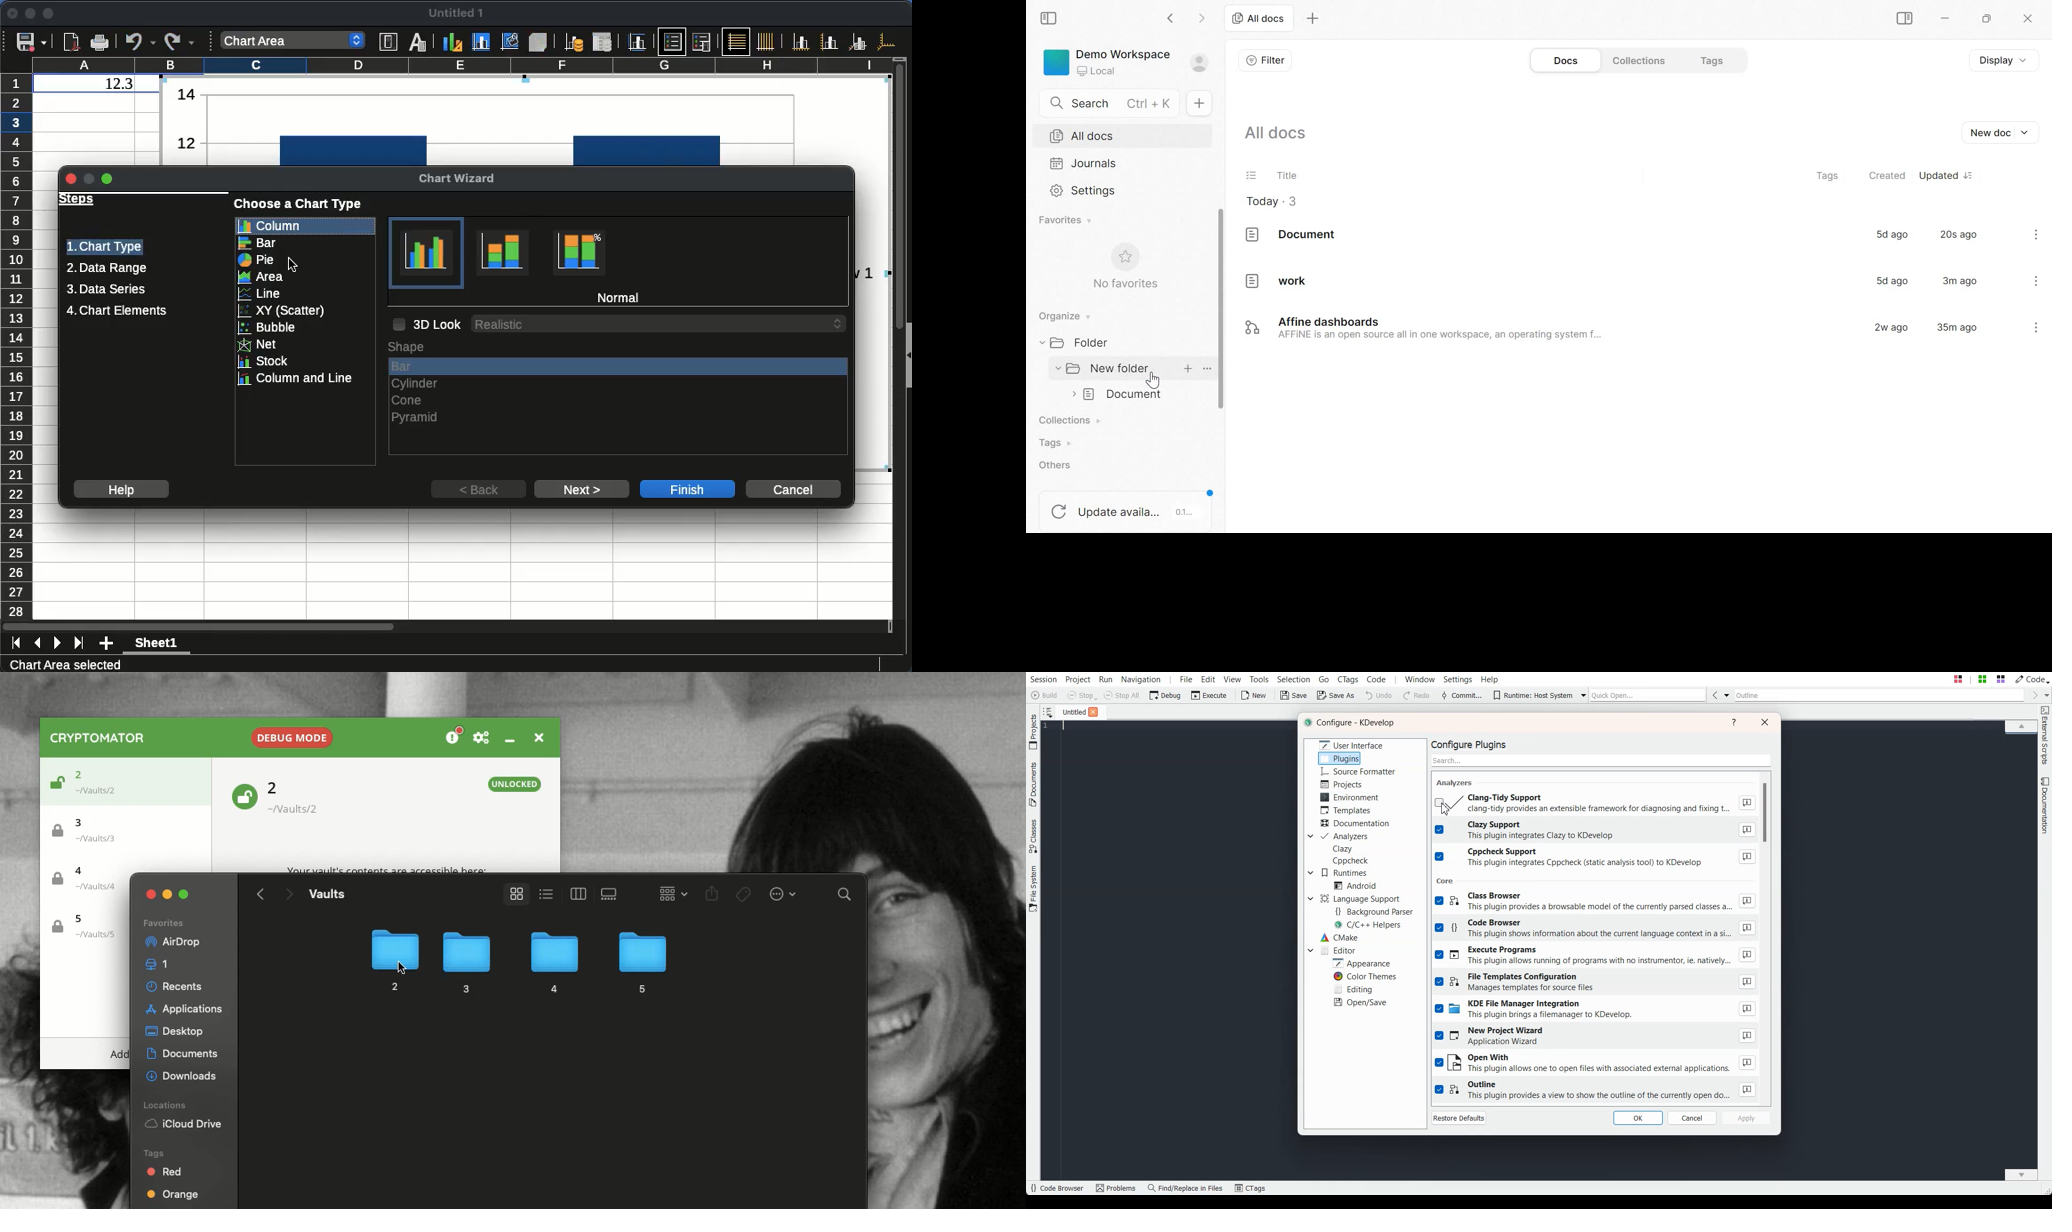 The width and height of the screenshot is (2072, 1232). I want to click on kebab menu, so click(2035, 327).